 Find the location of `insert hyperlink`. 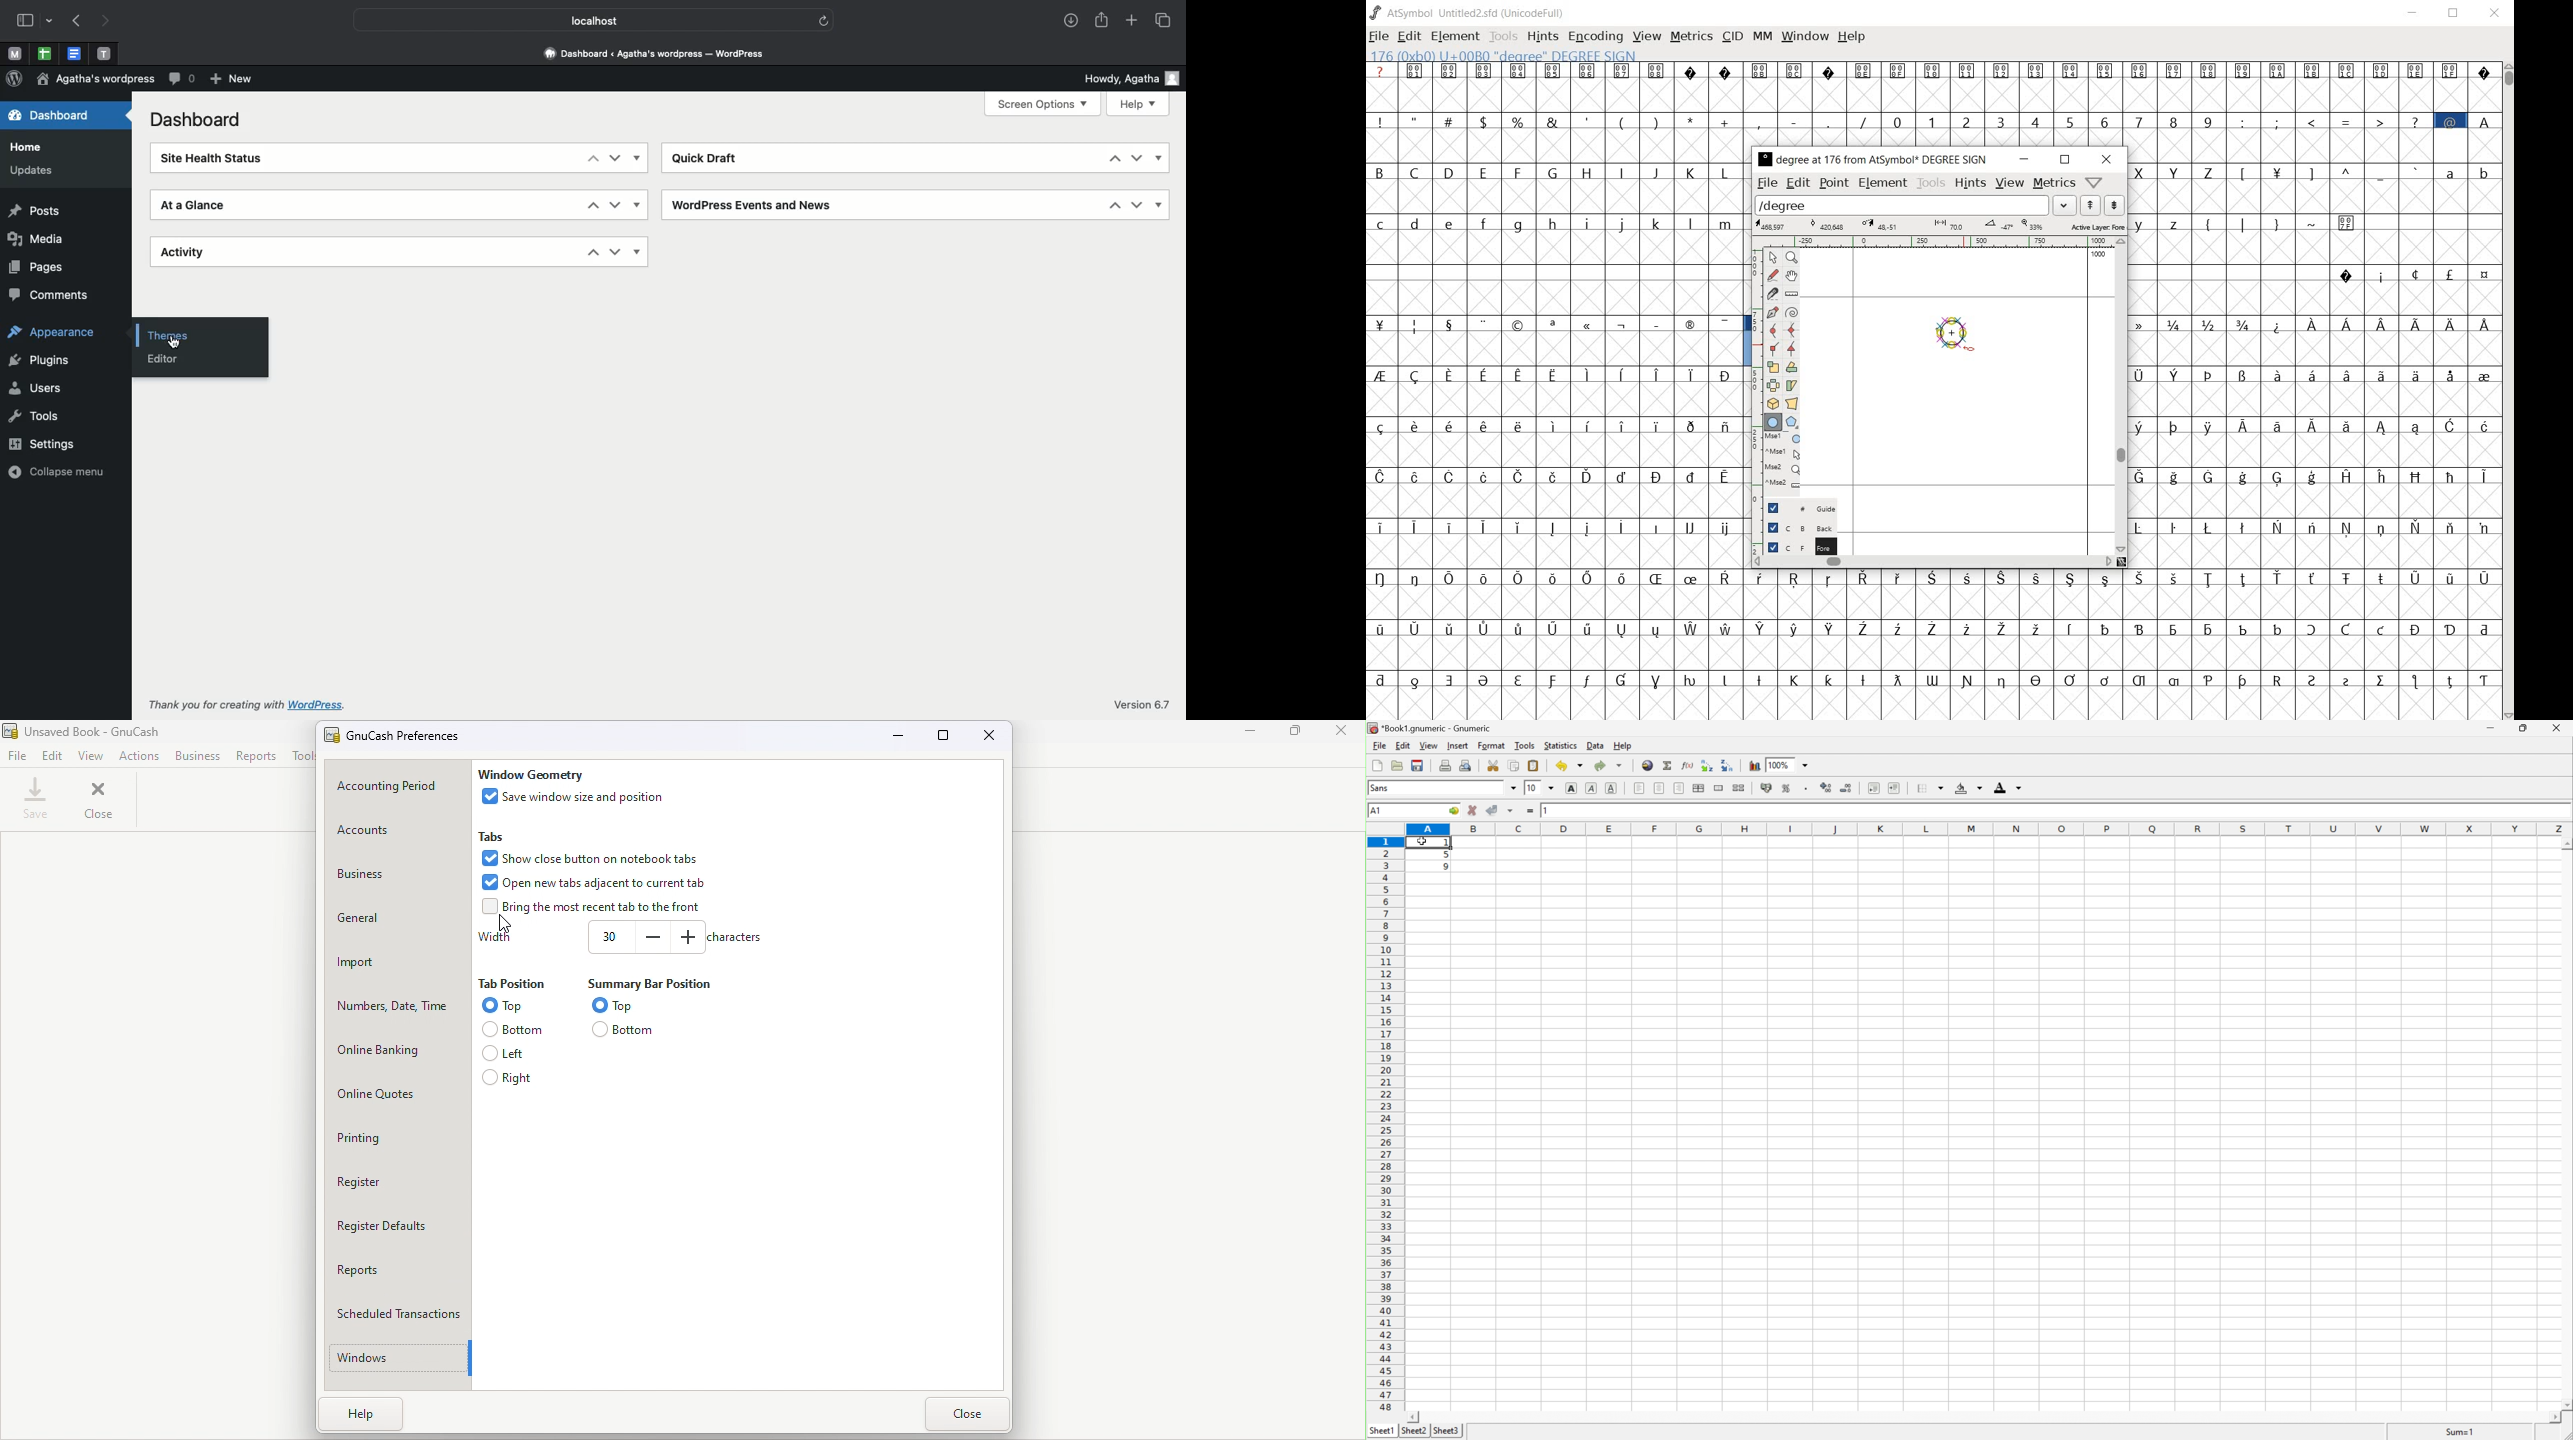

insert hyperlink is located at coordinates (1649, 764).